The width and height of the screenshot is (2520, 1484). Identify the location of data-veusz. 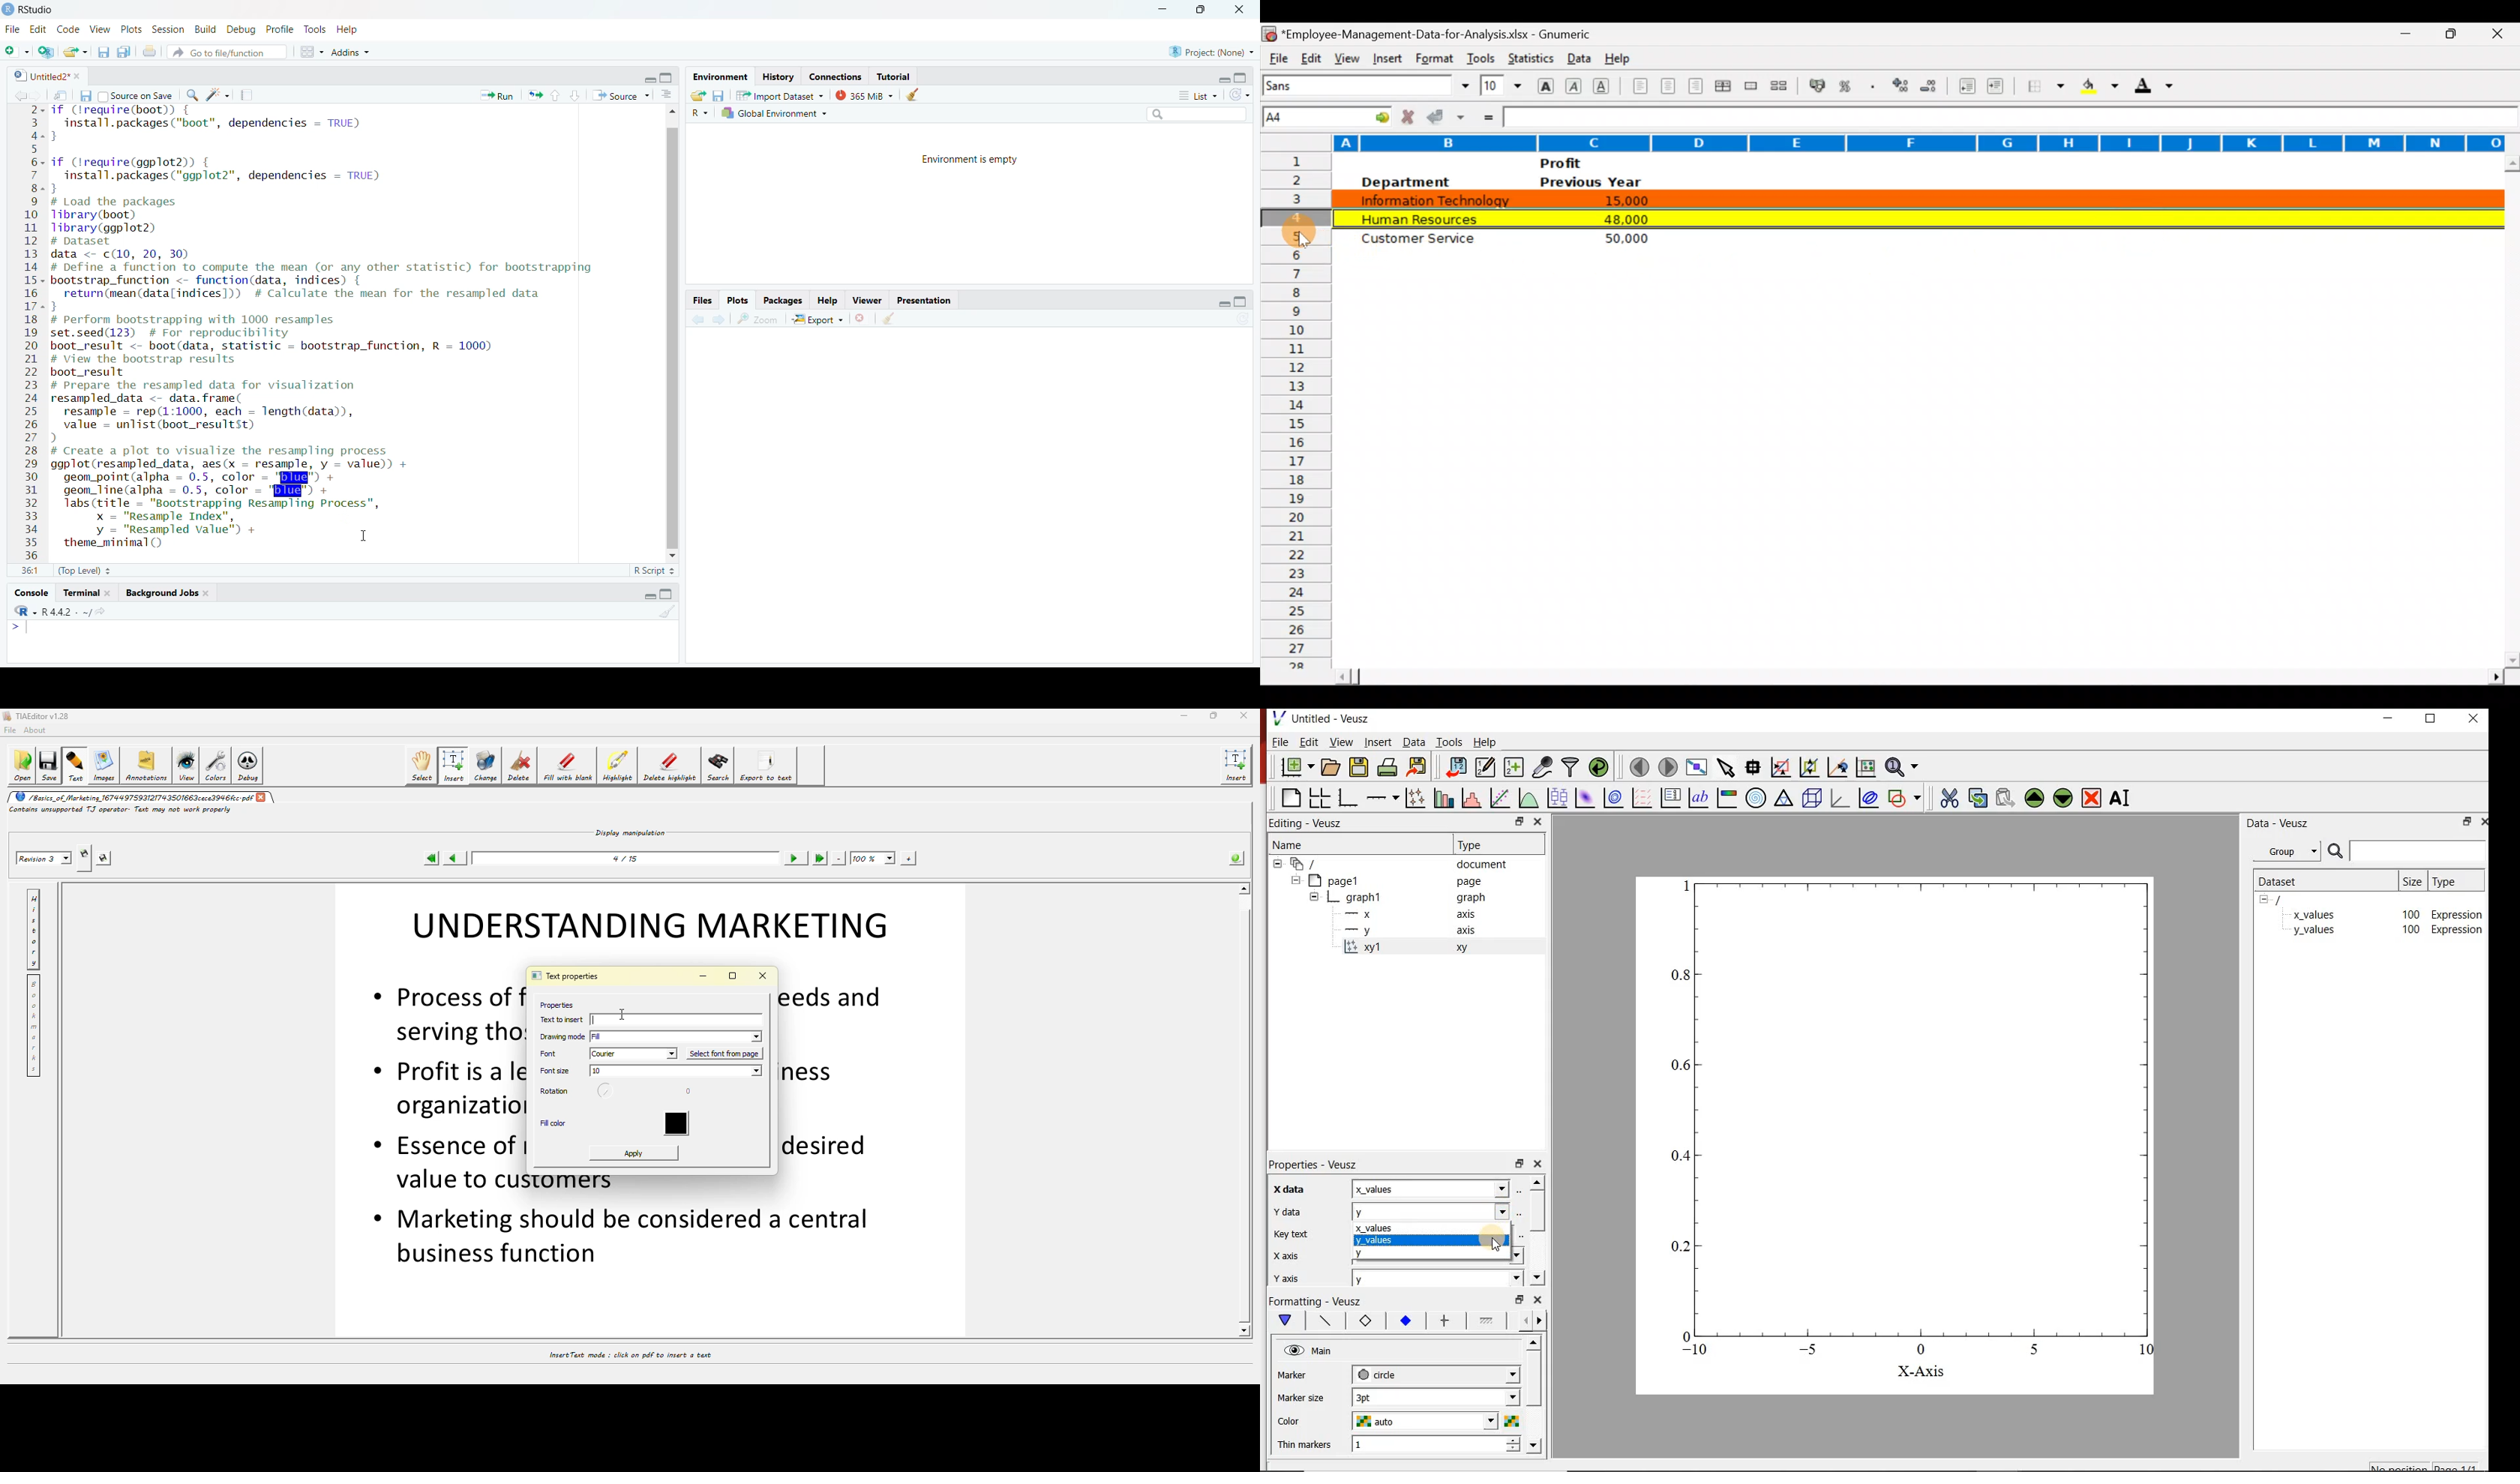
(2279, 825).